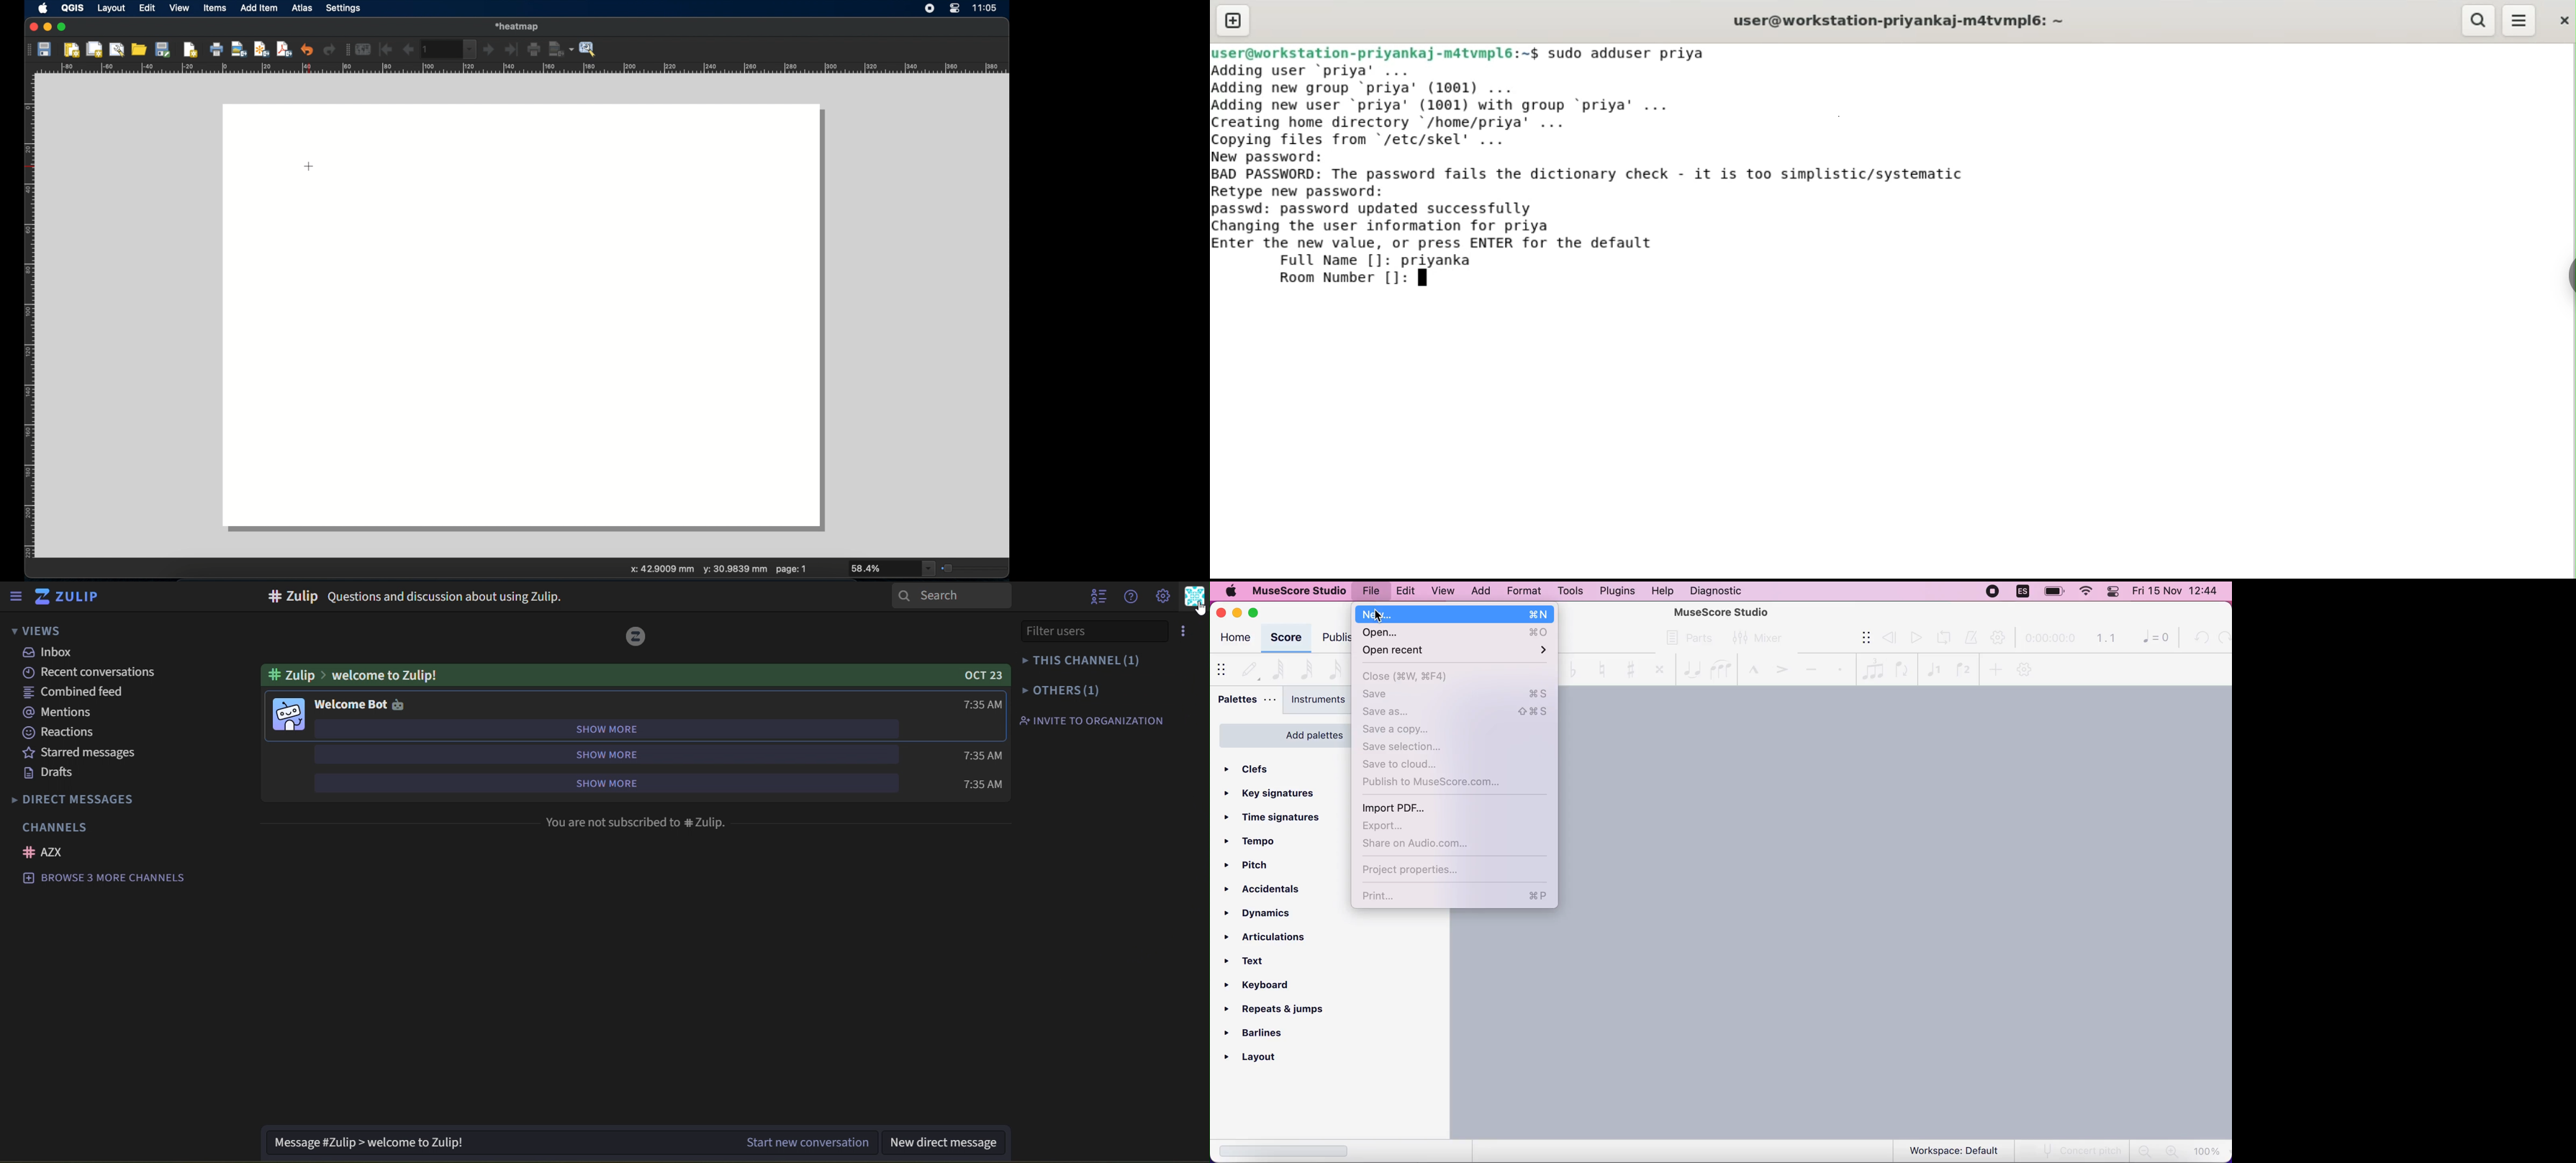 This screenshot has width=2576, height=1176. I want to click on edit, so click(1404, 590).